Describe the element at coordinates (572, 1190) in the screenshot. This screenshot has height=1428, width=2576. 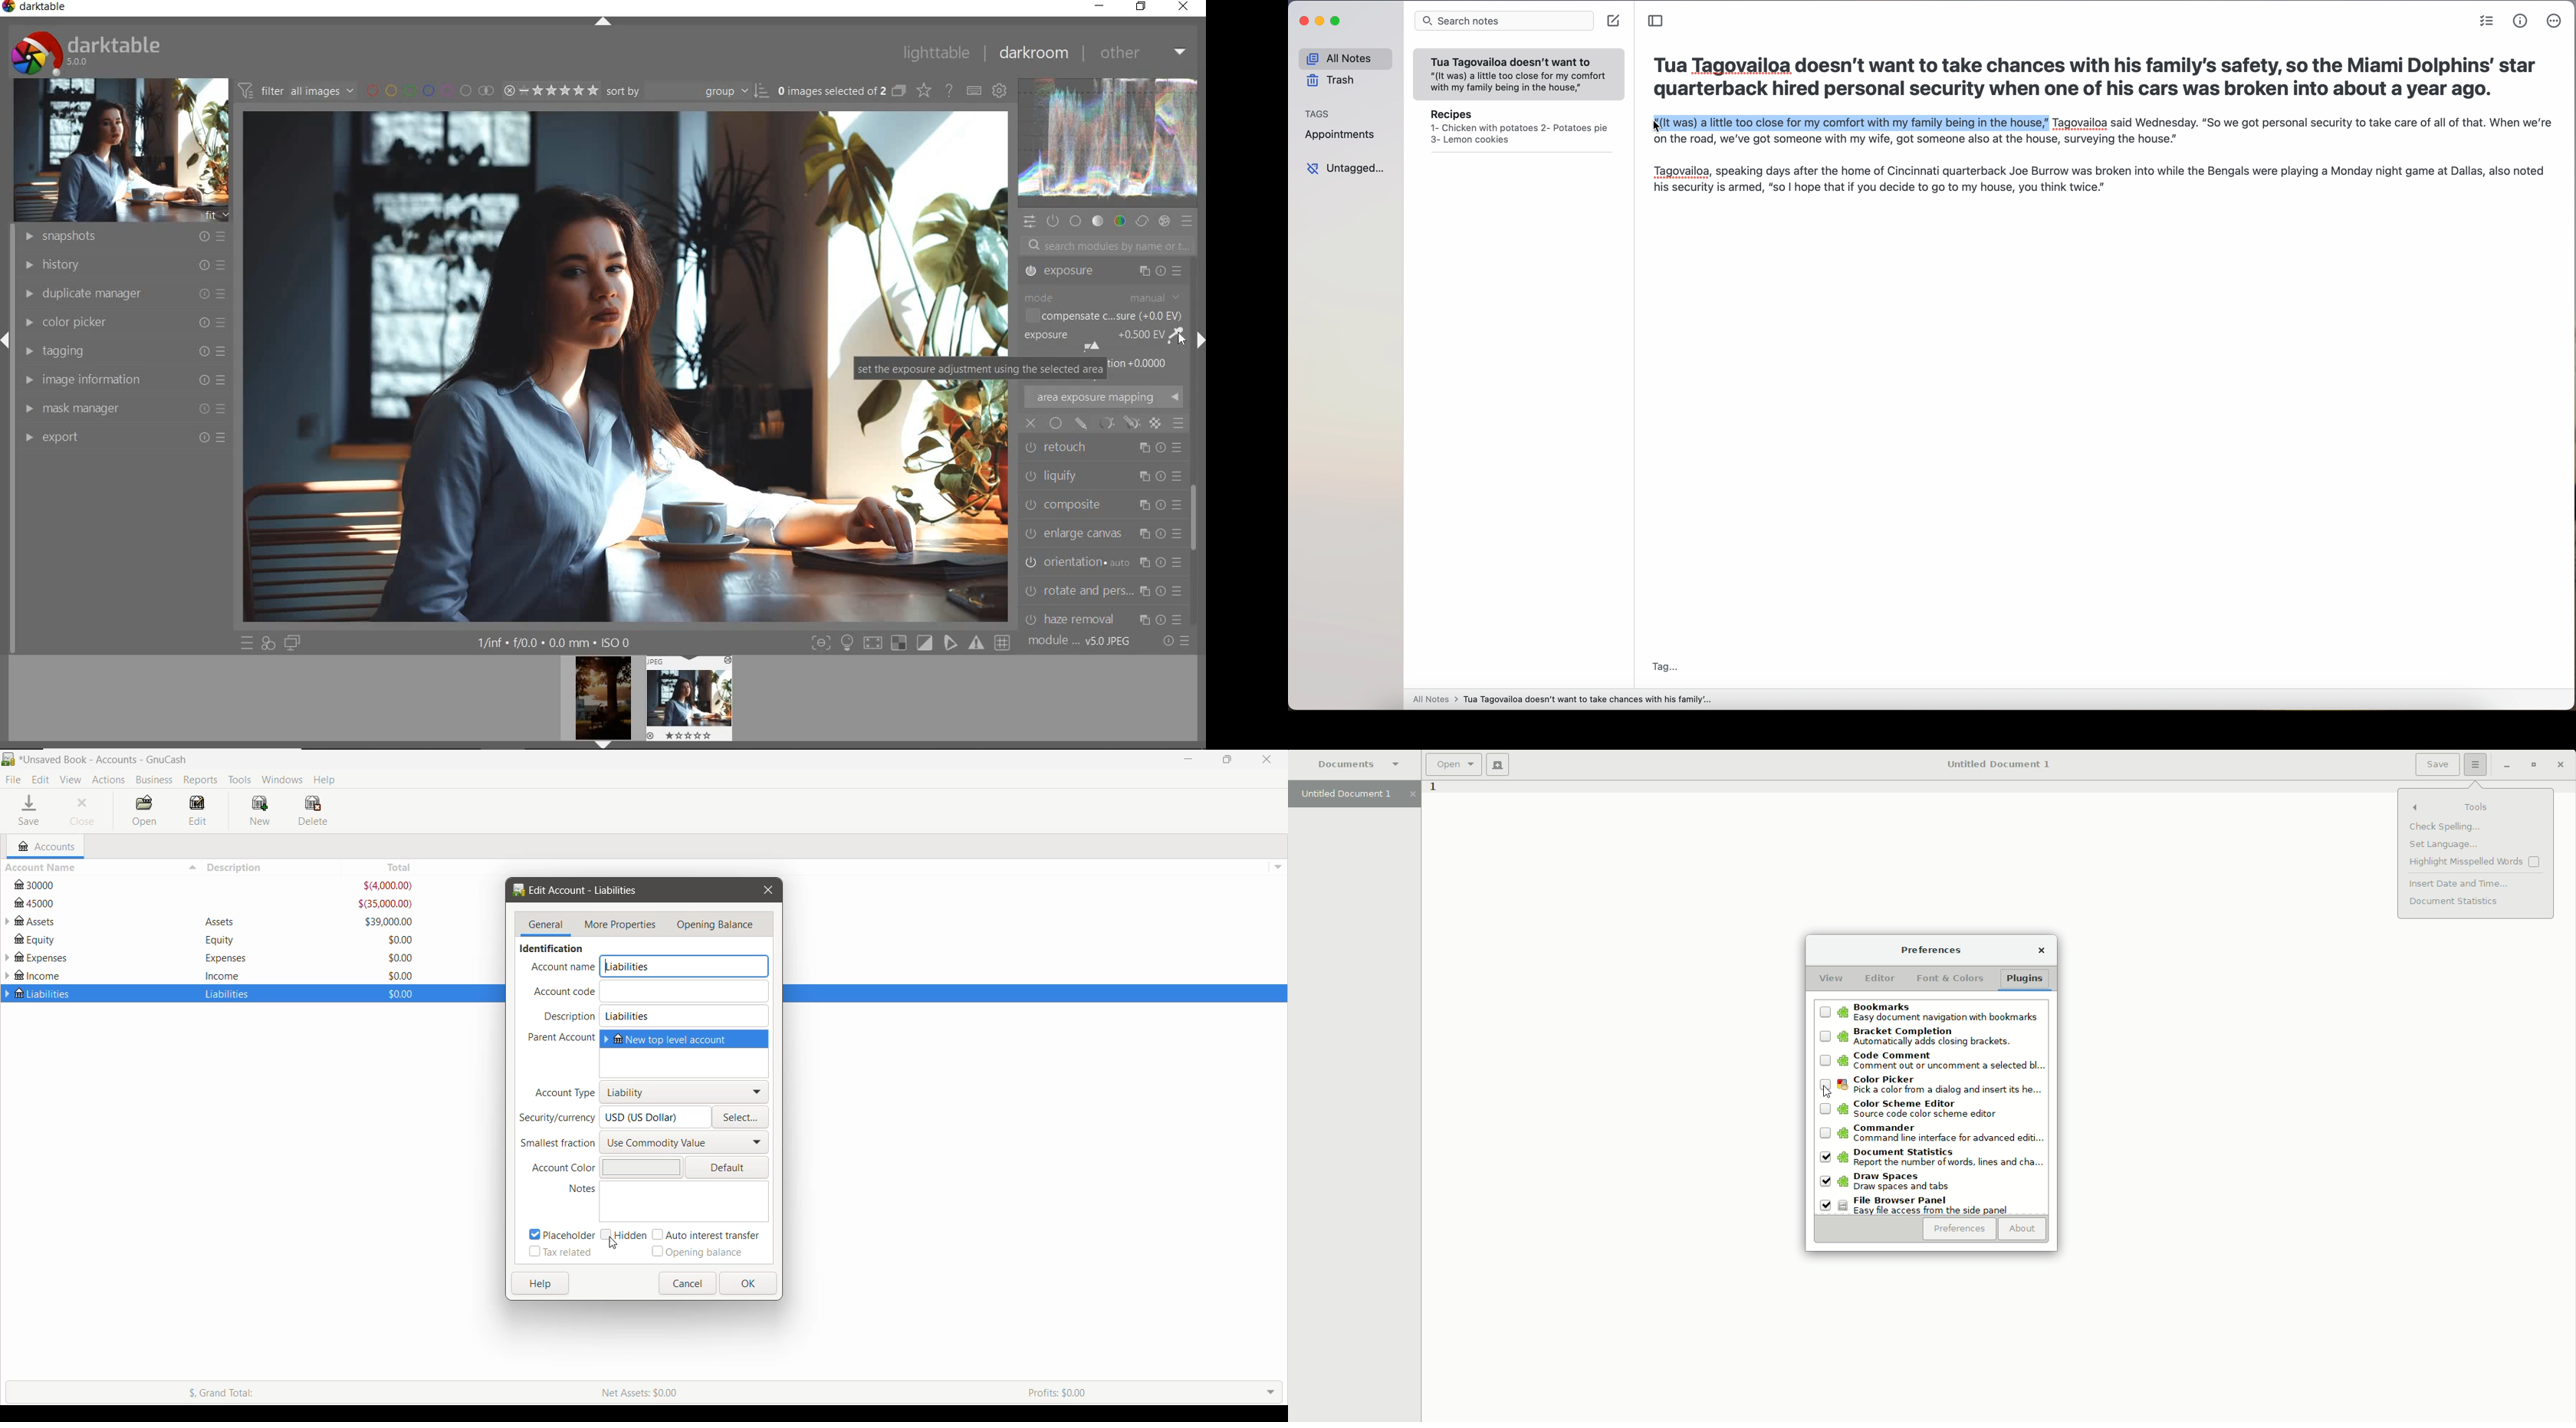
I see `Notes` at that location.